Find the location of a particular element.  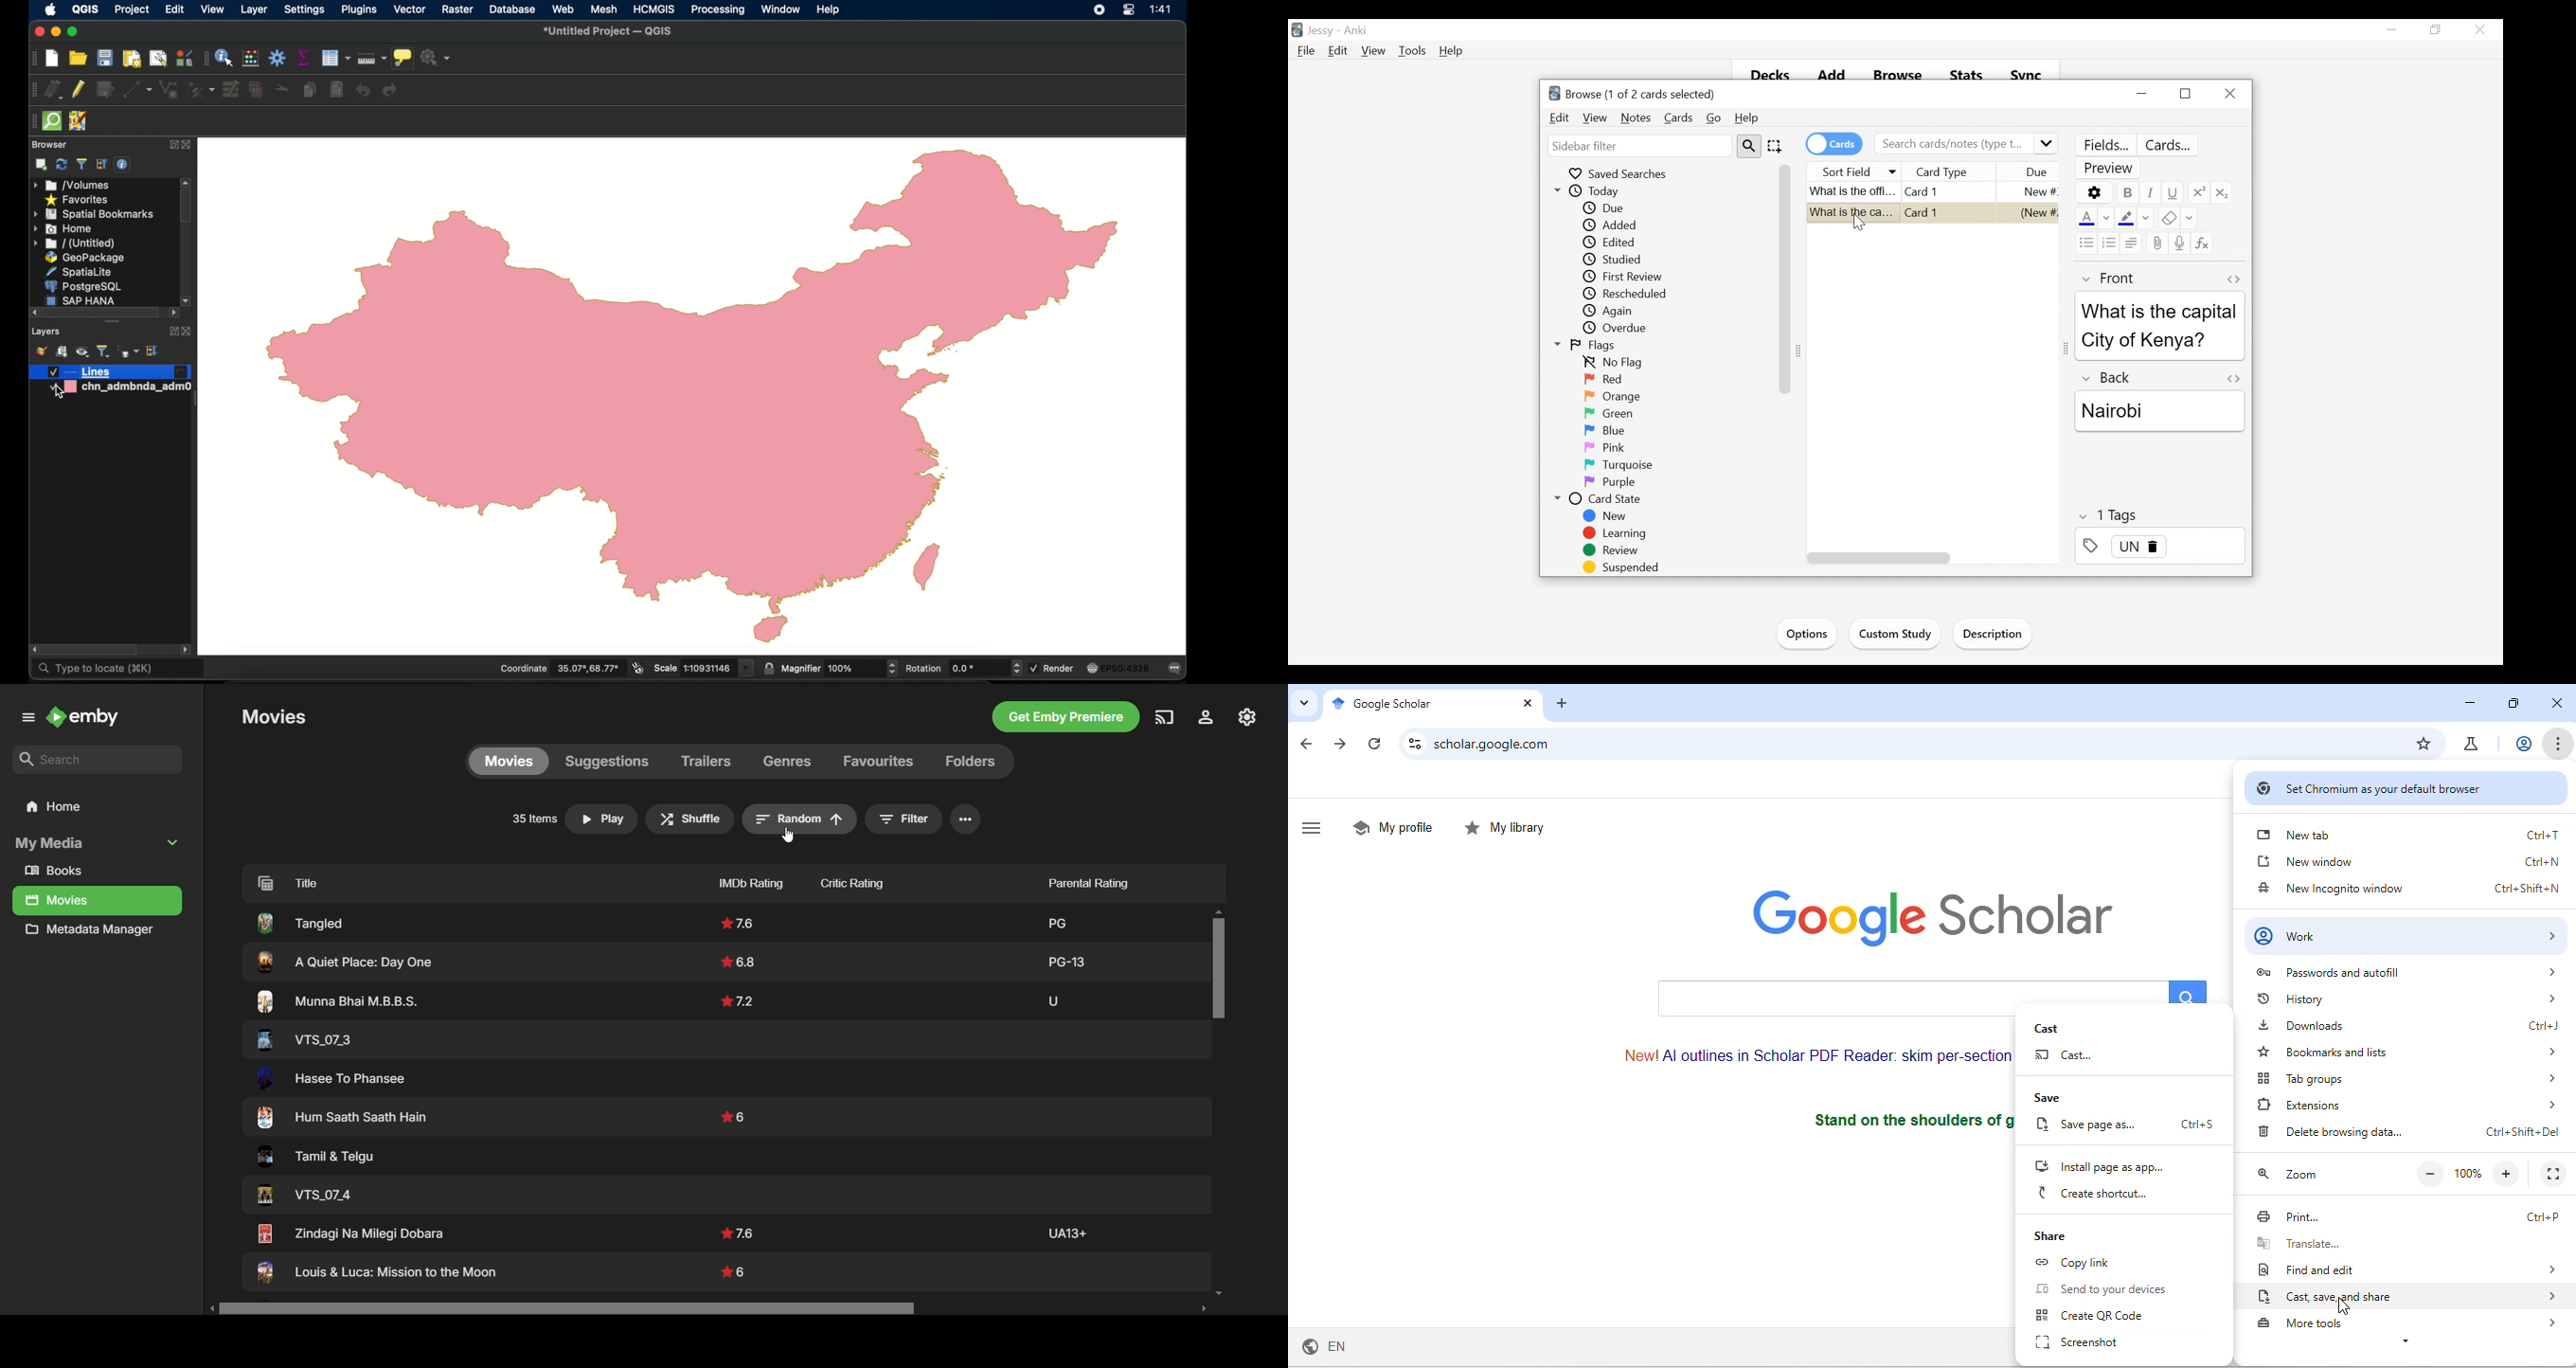

search tabs is located at coordinates (1302, 703).